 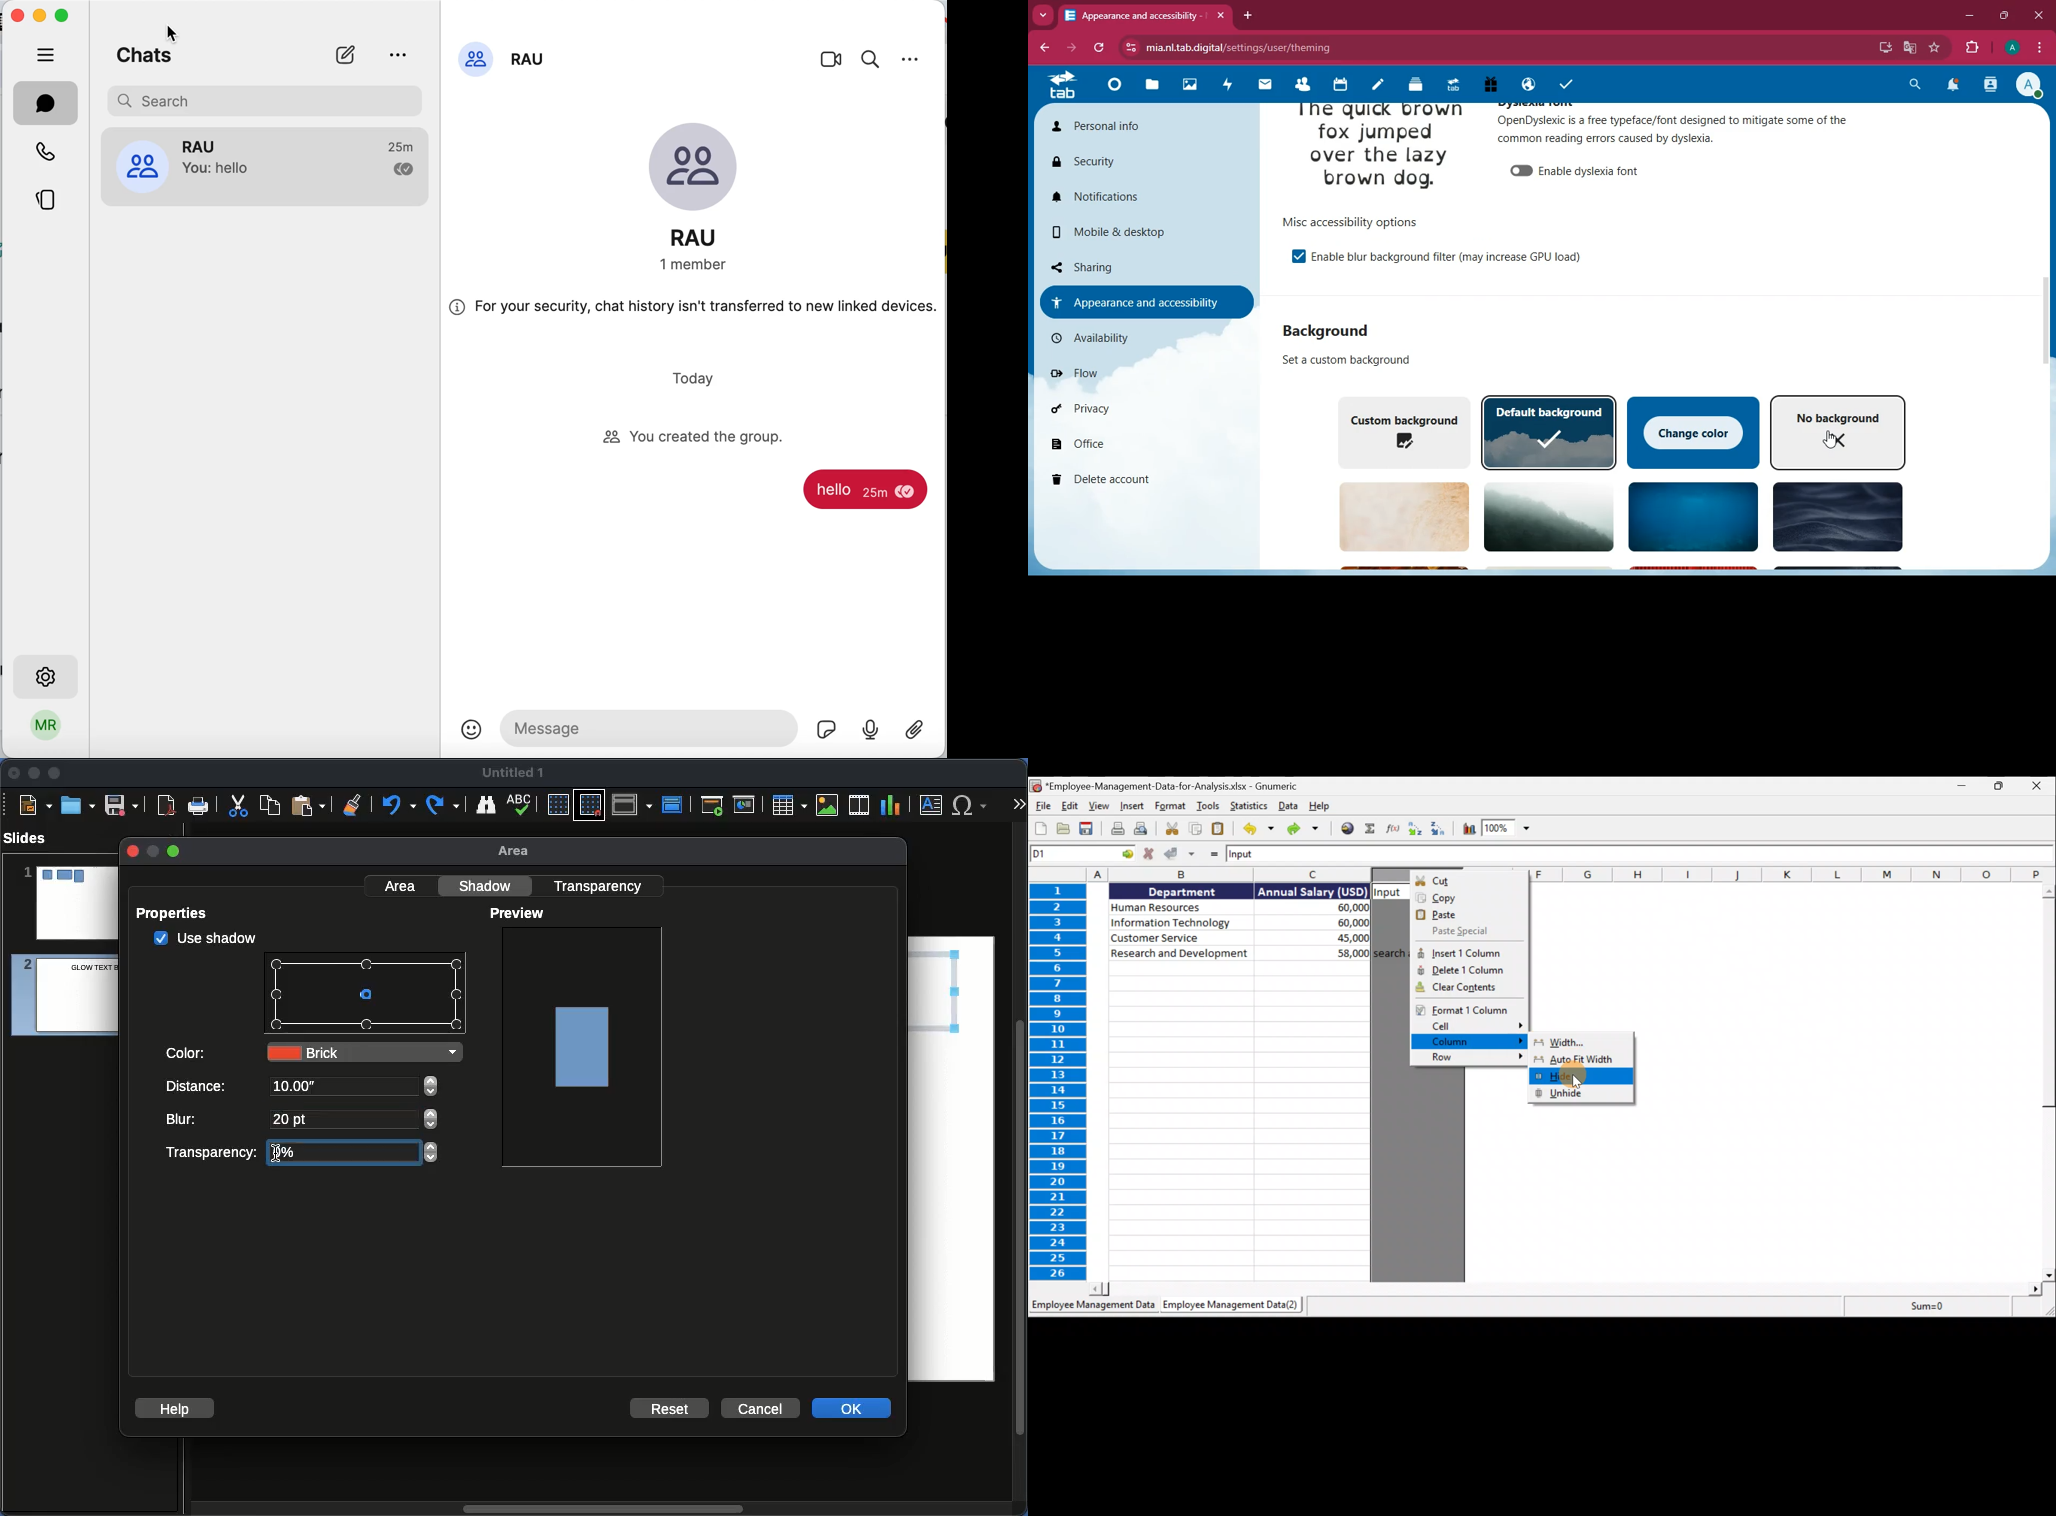 I want to click on minimize, so click(x=1969, y=16).